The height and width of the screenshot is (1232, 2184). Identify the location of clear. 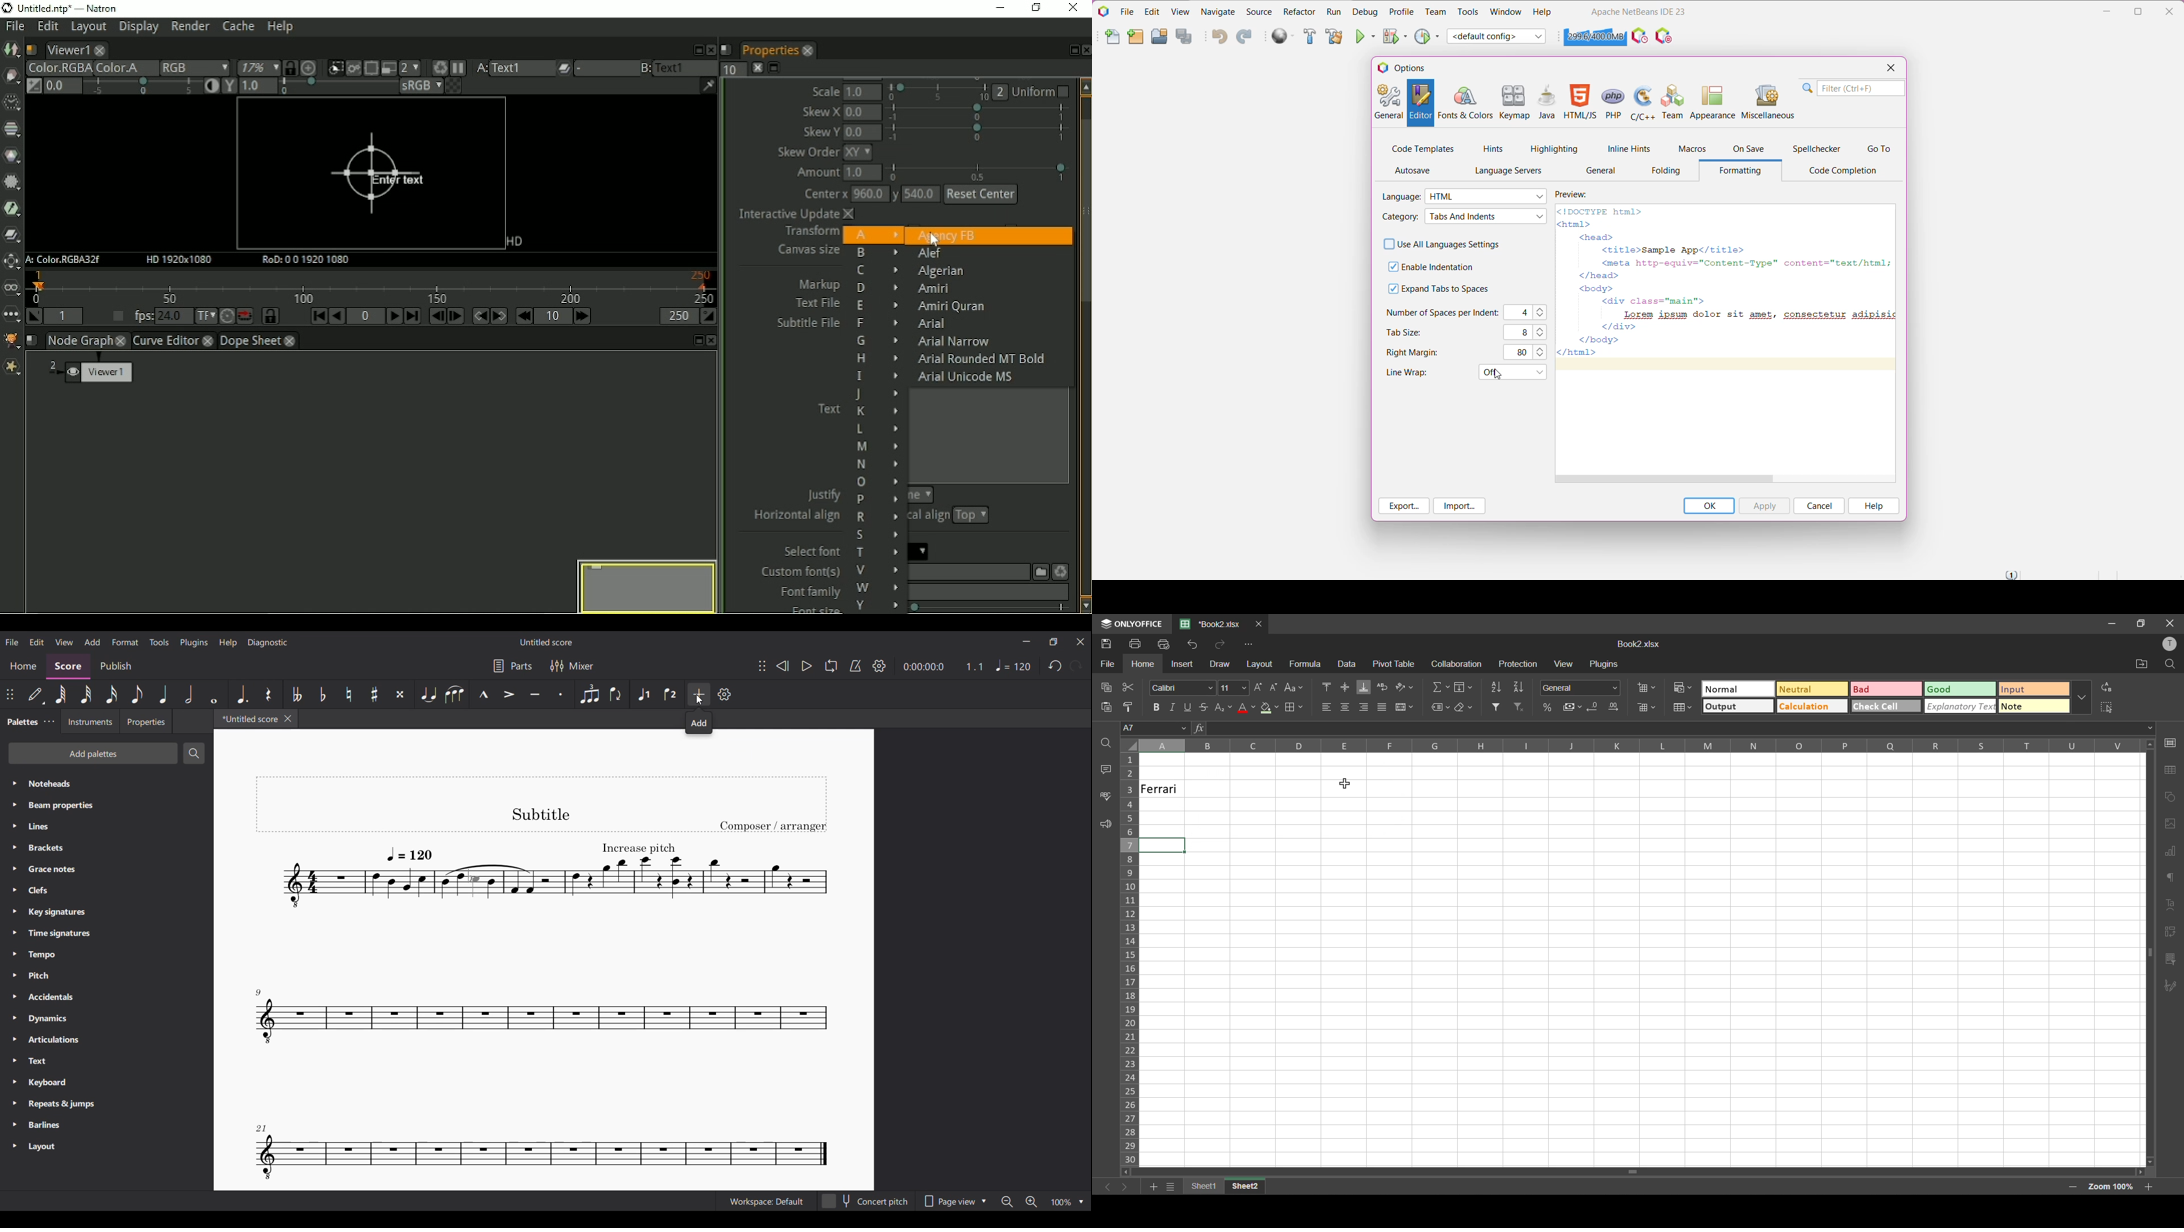
(1467, 708).